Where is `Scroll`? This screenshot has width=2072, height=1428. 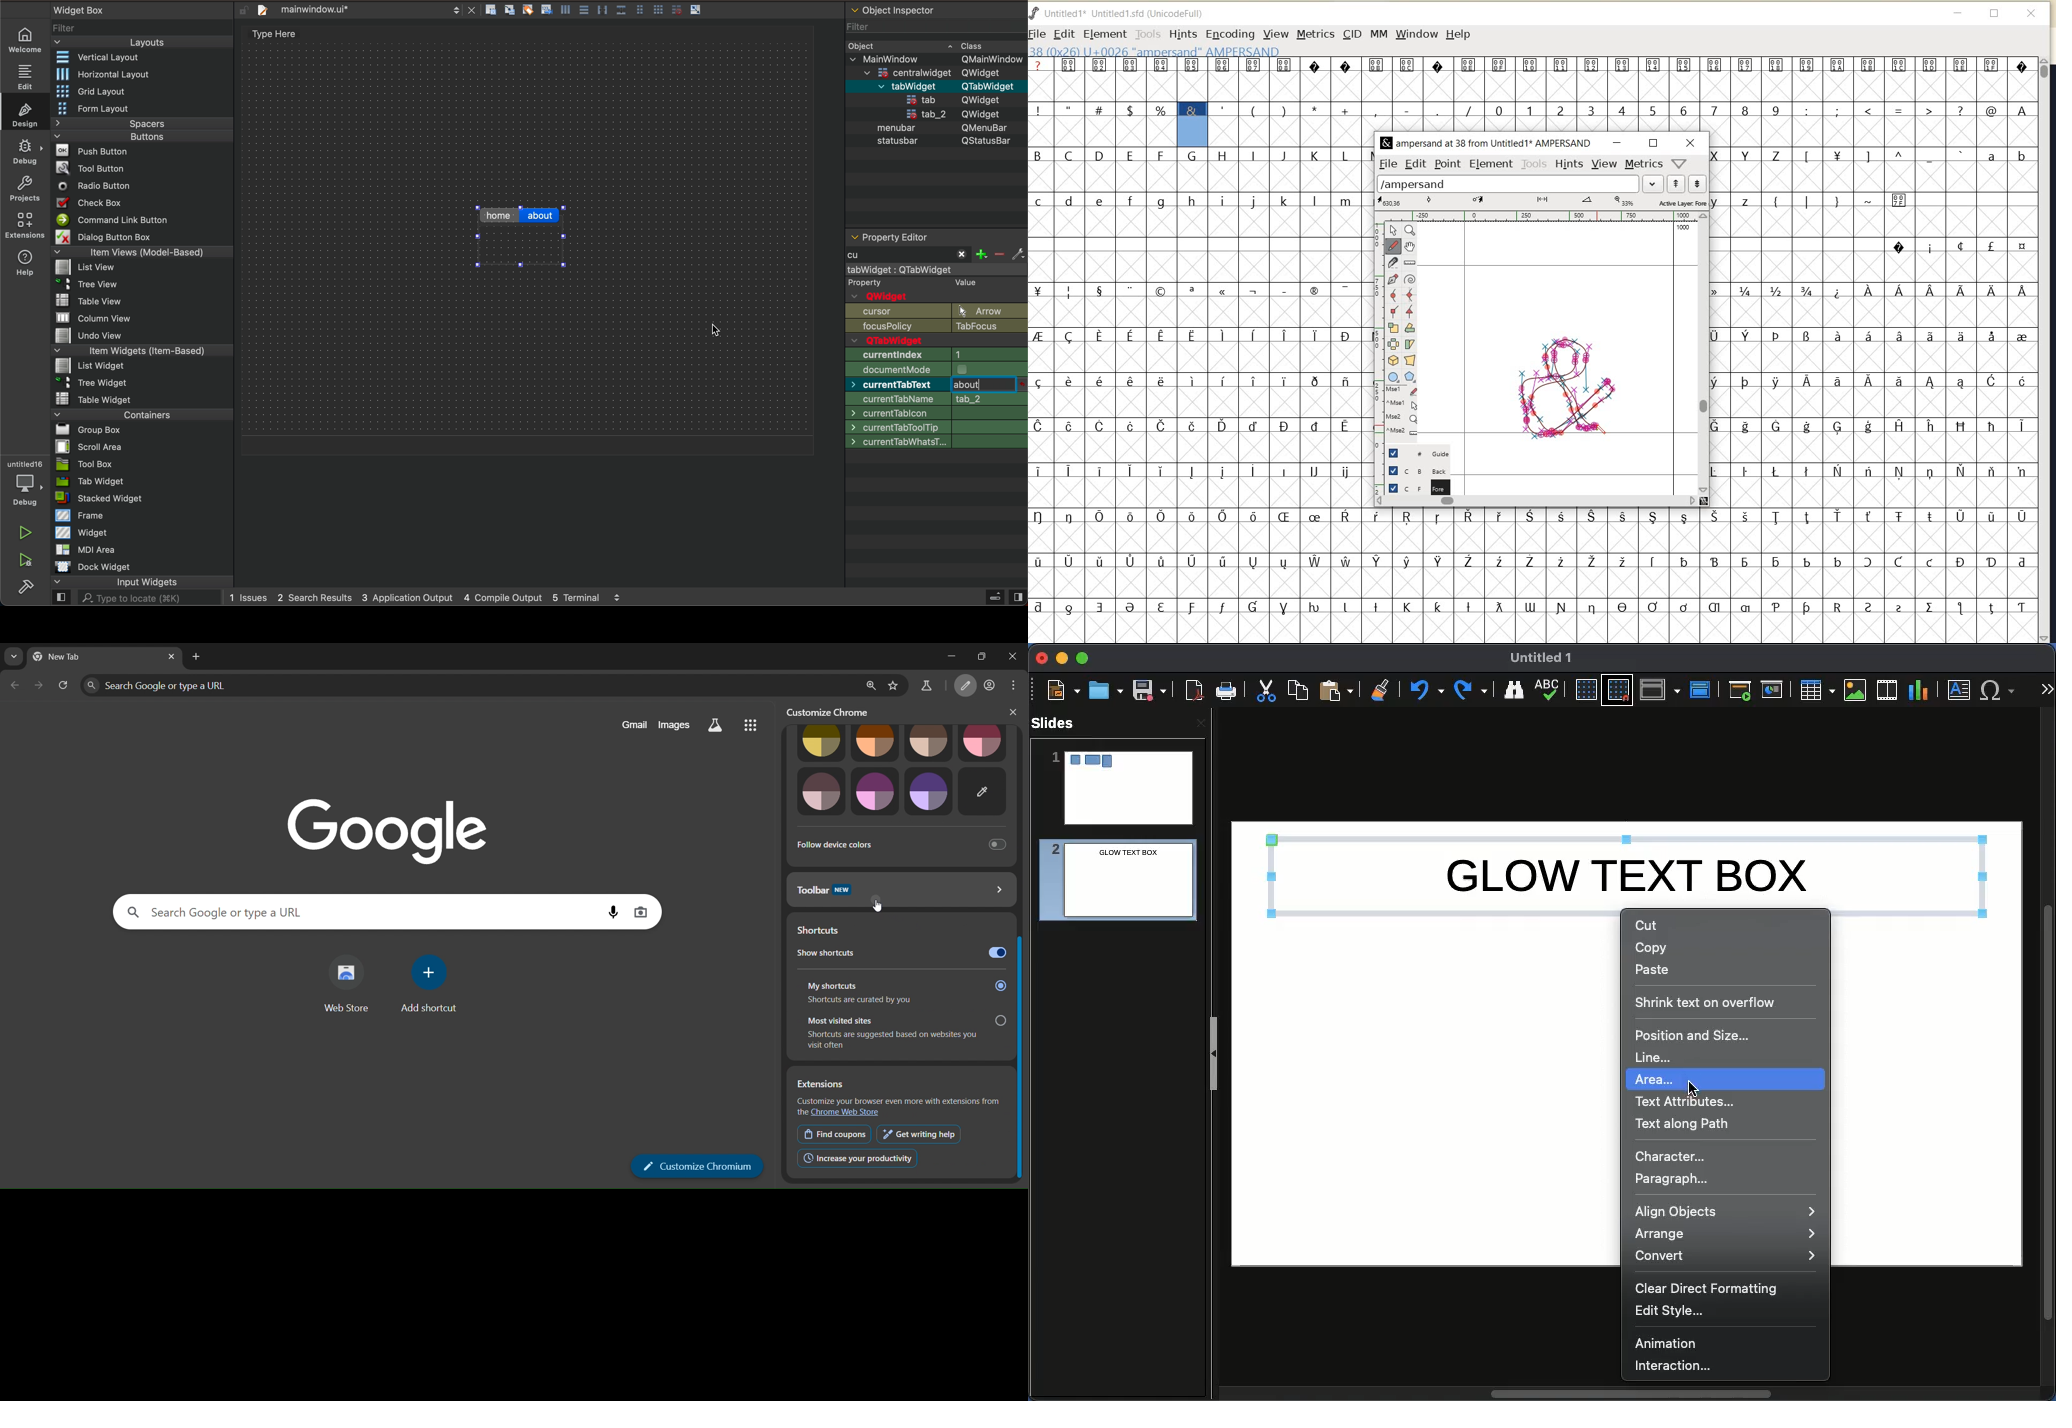 Scroll is located at coordinates (1627, 1395).